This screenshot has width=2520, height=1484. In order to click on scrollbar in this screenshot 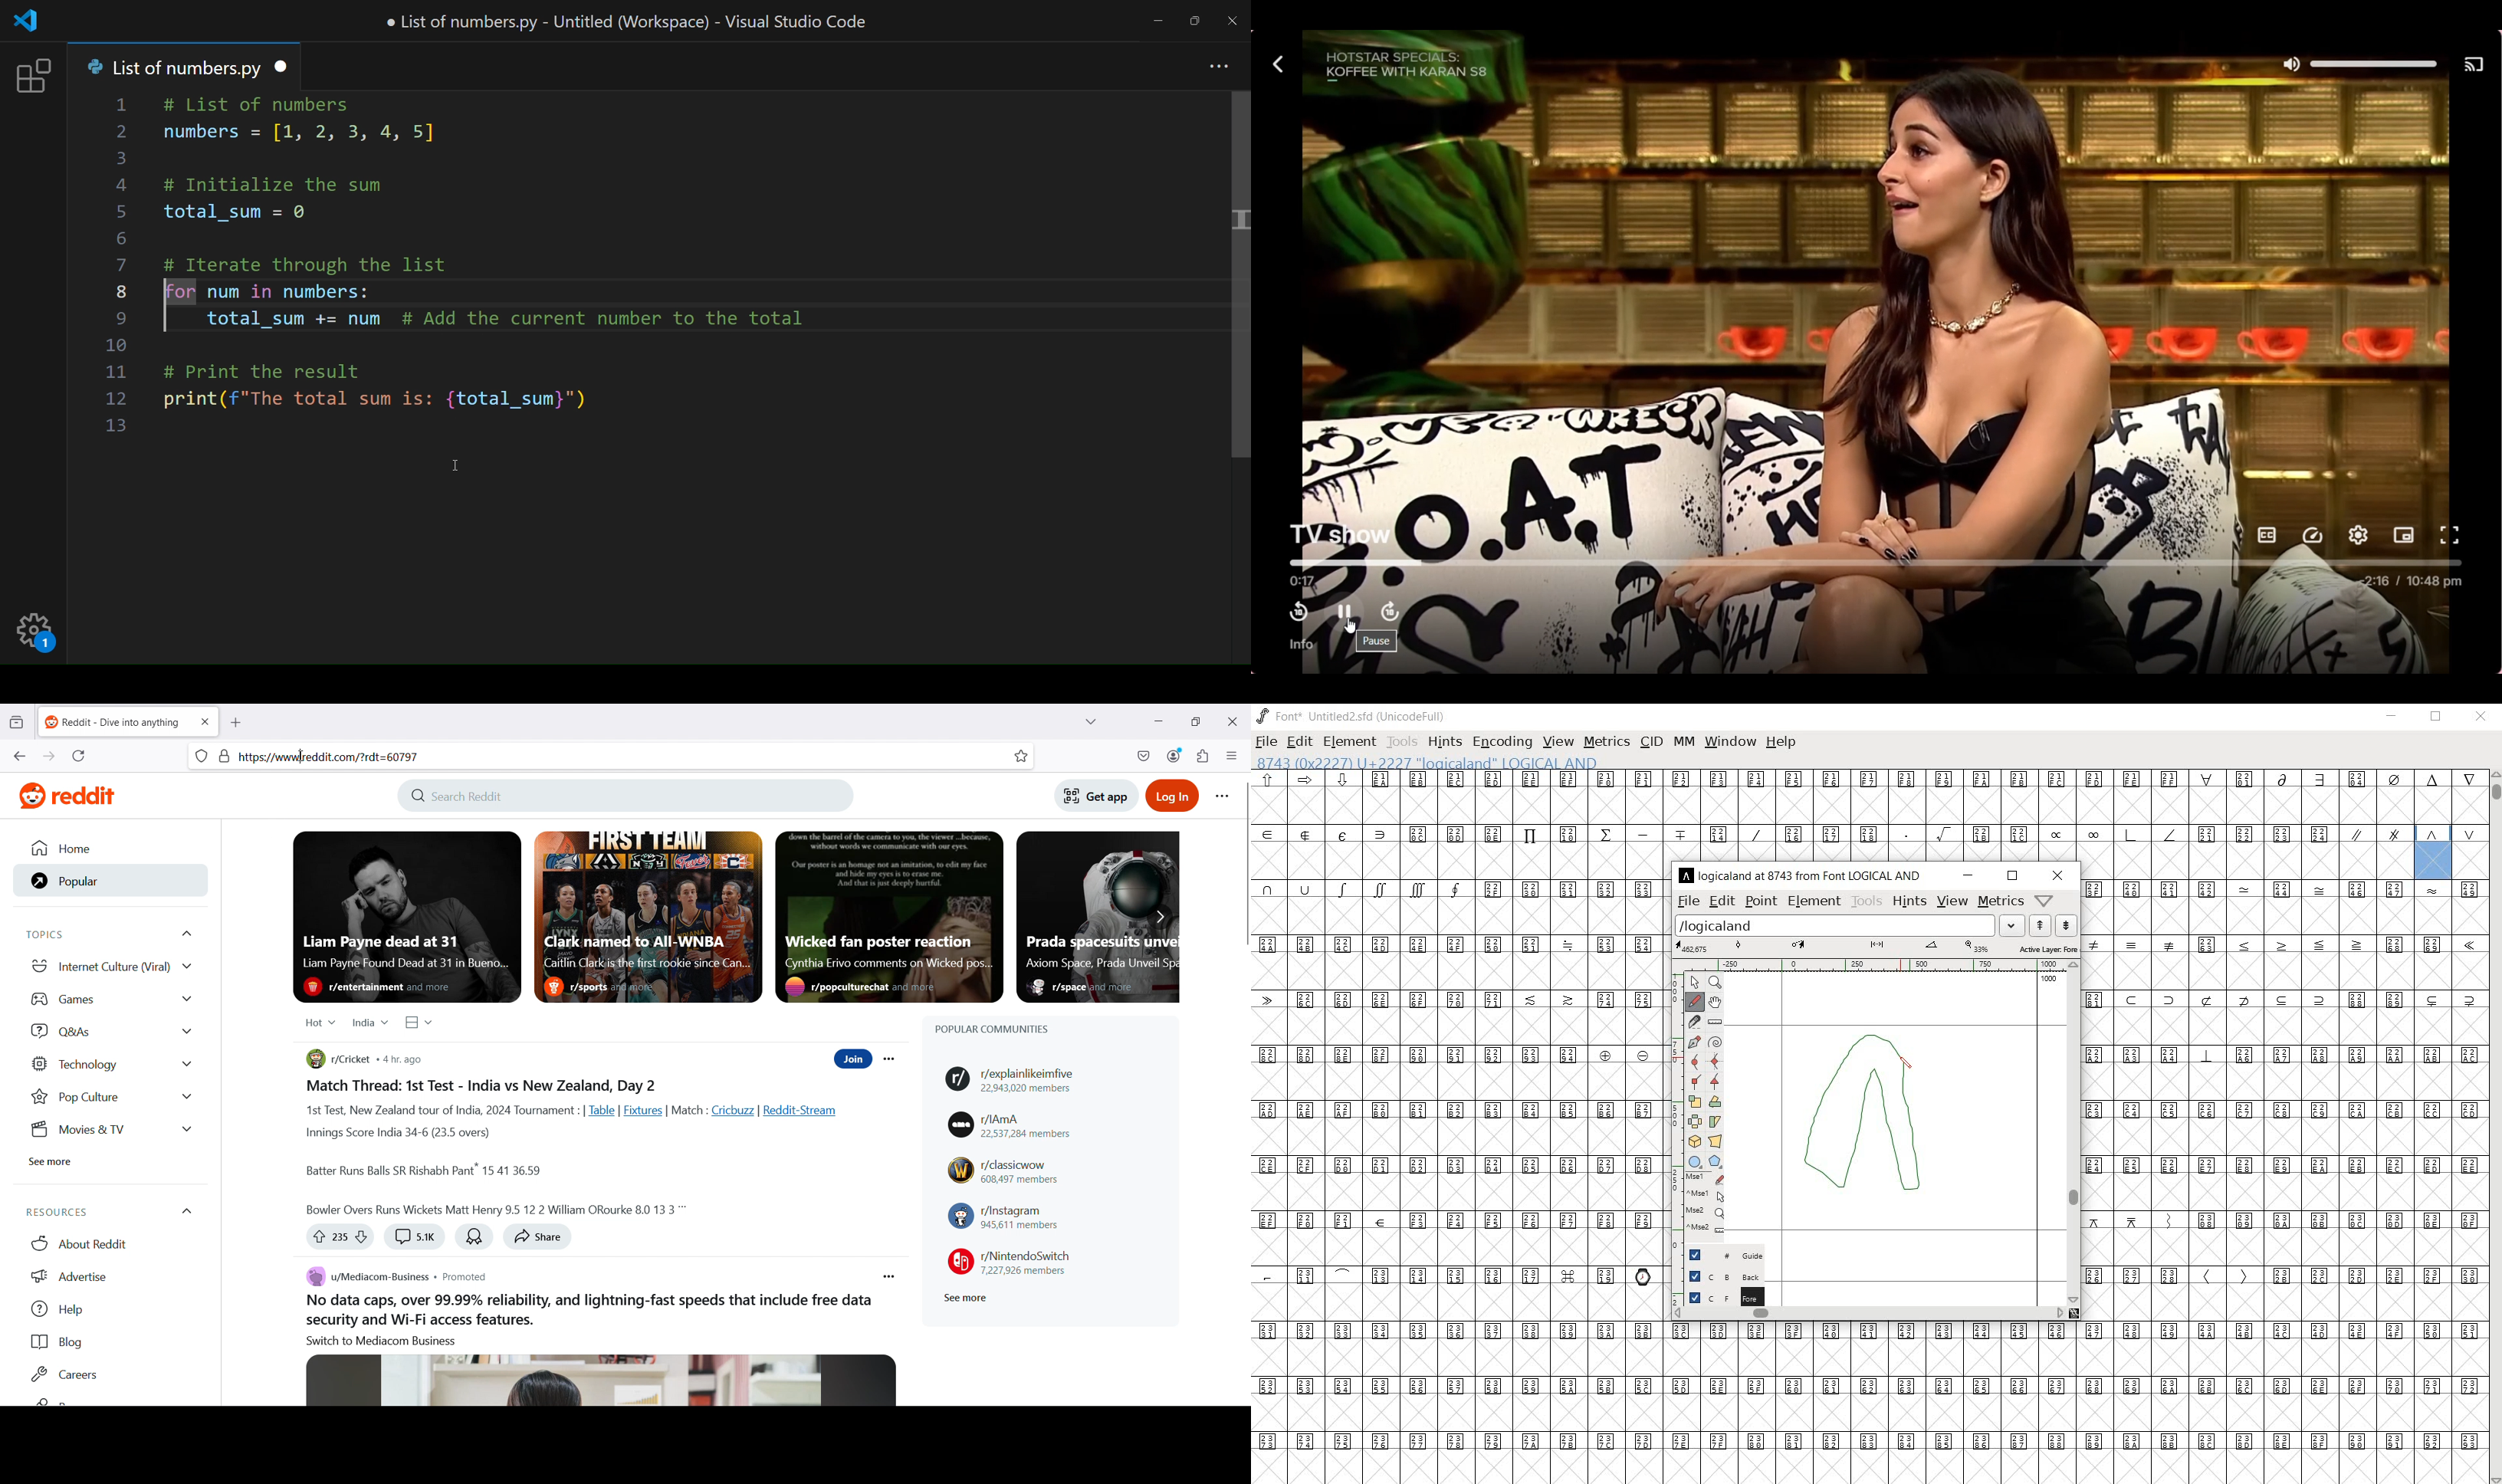, I will do `click(1867, 1313)`.